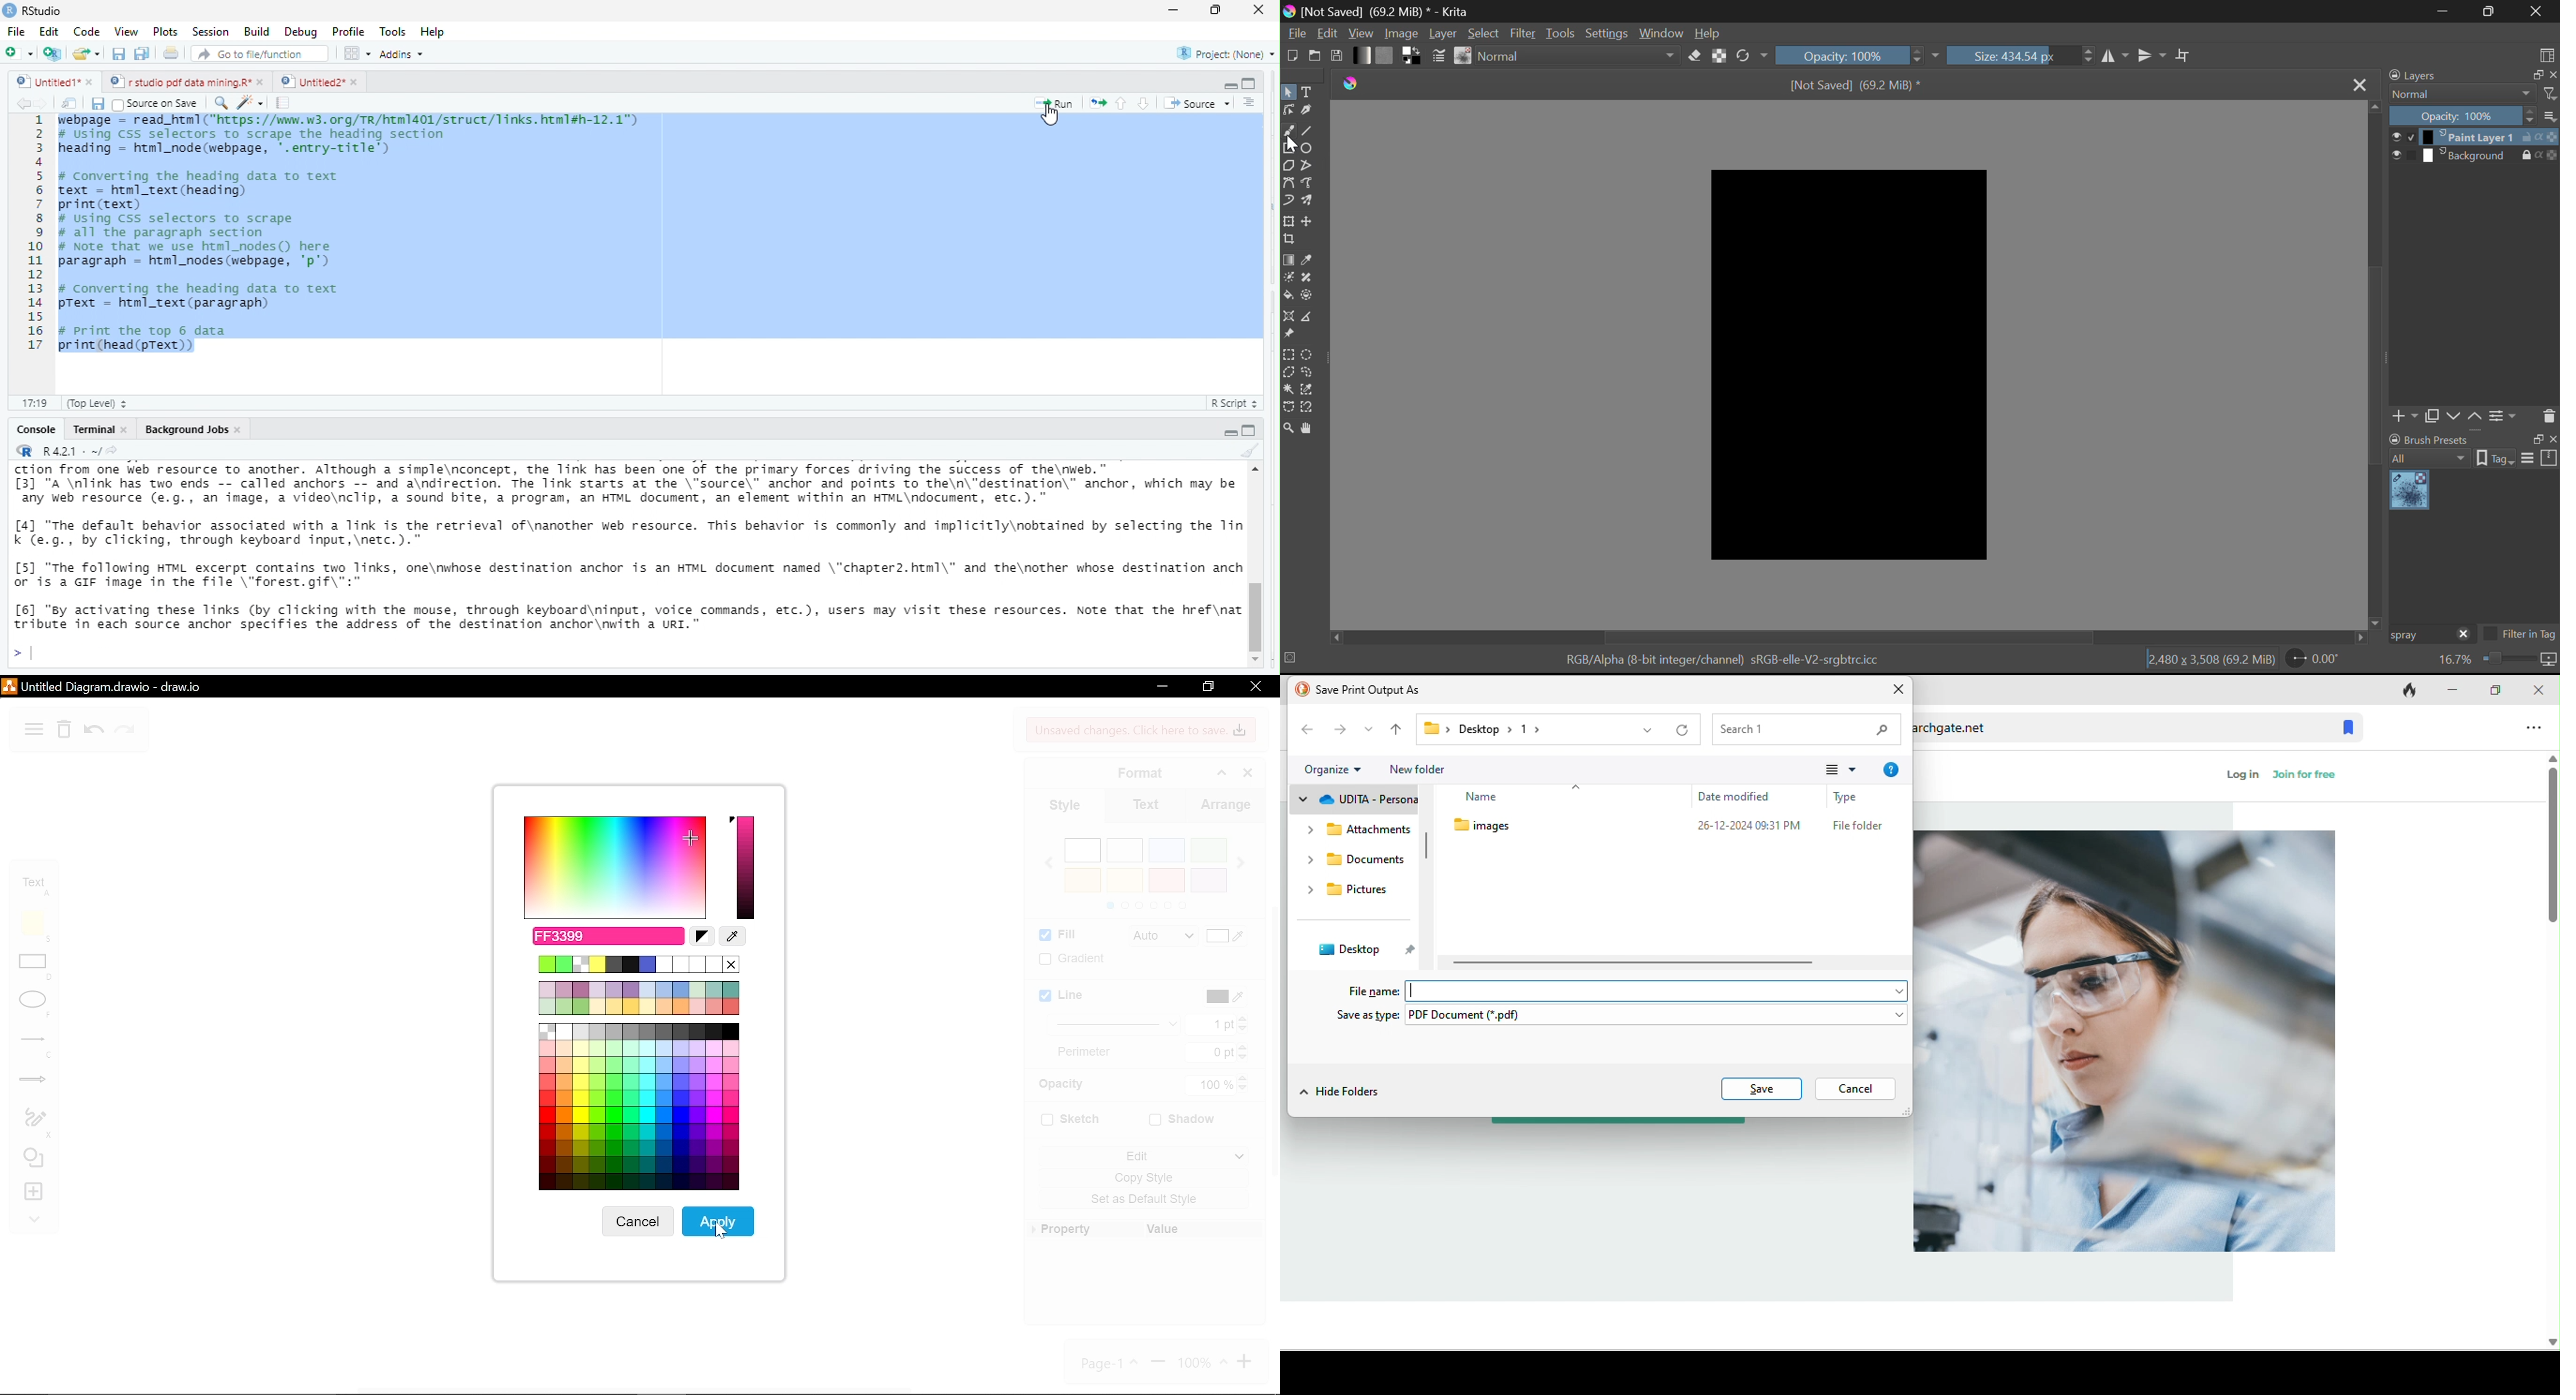 This screenshot has height=1400, width=2576. I want to click on vertical scroll bar, so click(1257, 564).